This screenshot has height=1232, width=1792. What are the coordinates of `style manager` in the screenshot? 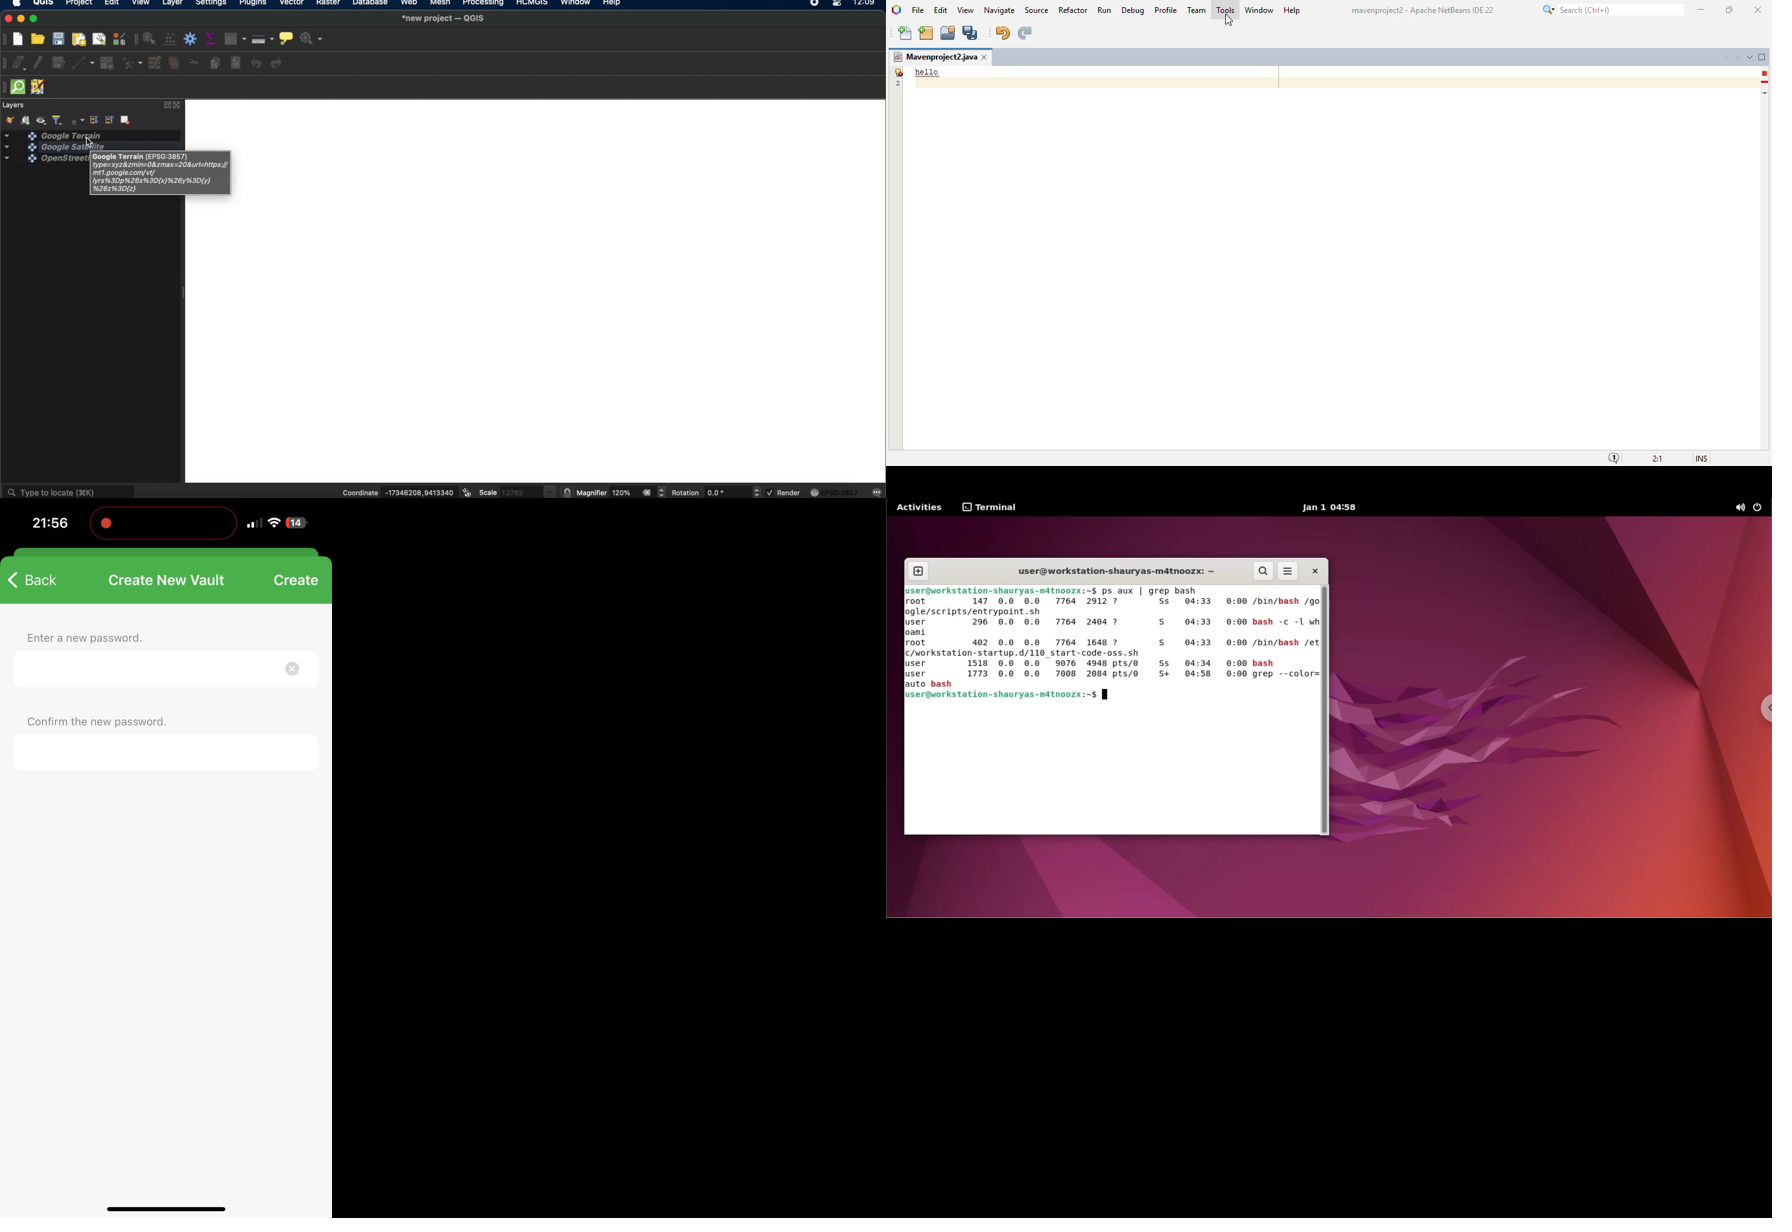 It's located at (119, 39).